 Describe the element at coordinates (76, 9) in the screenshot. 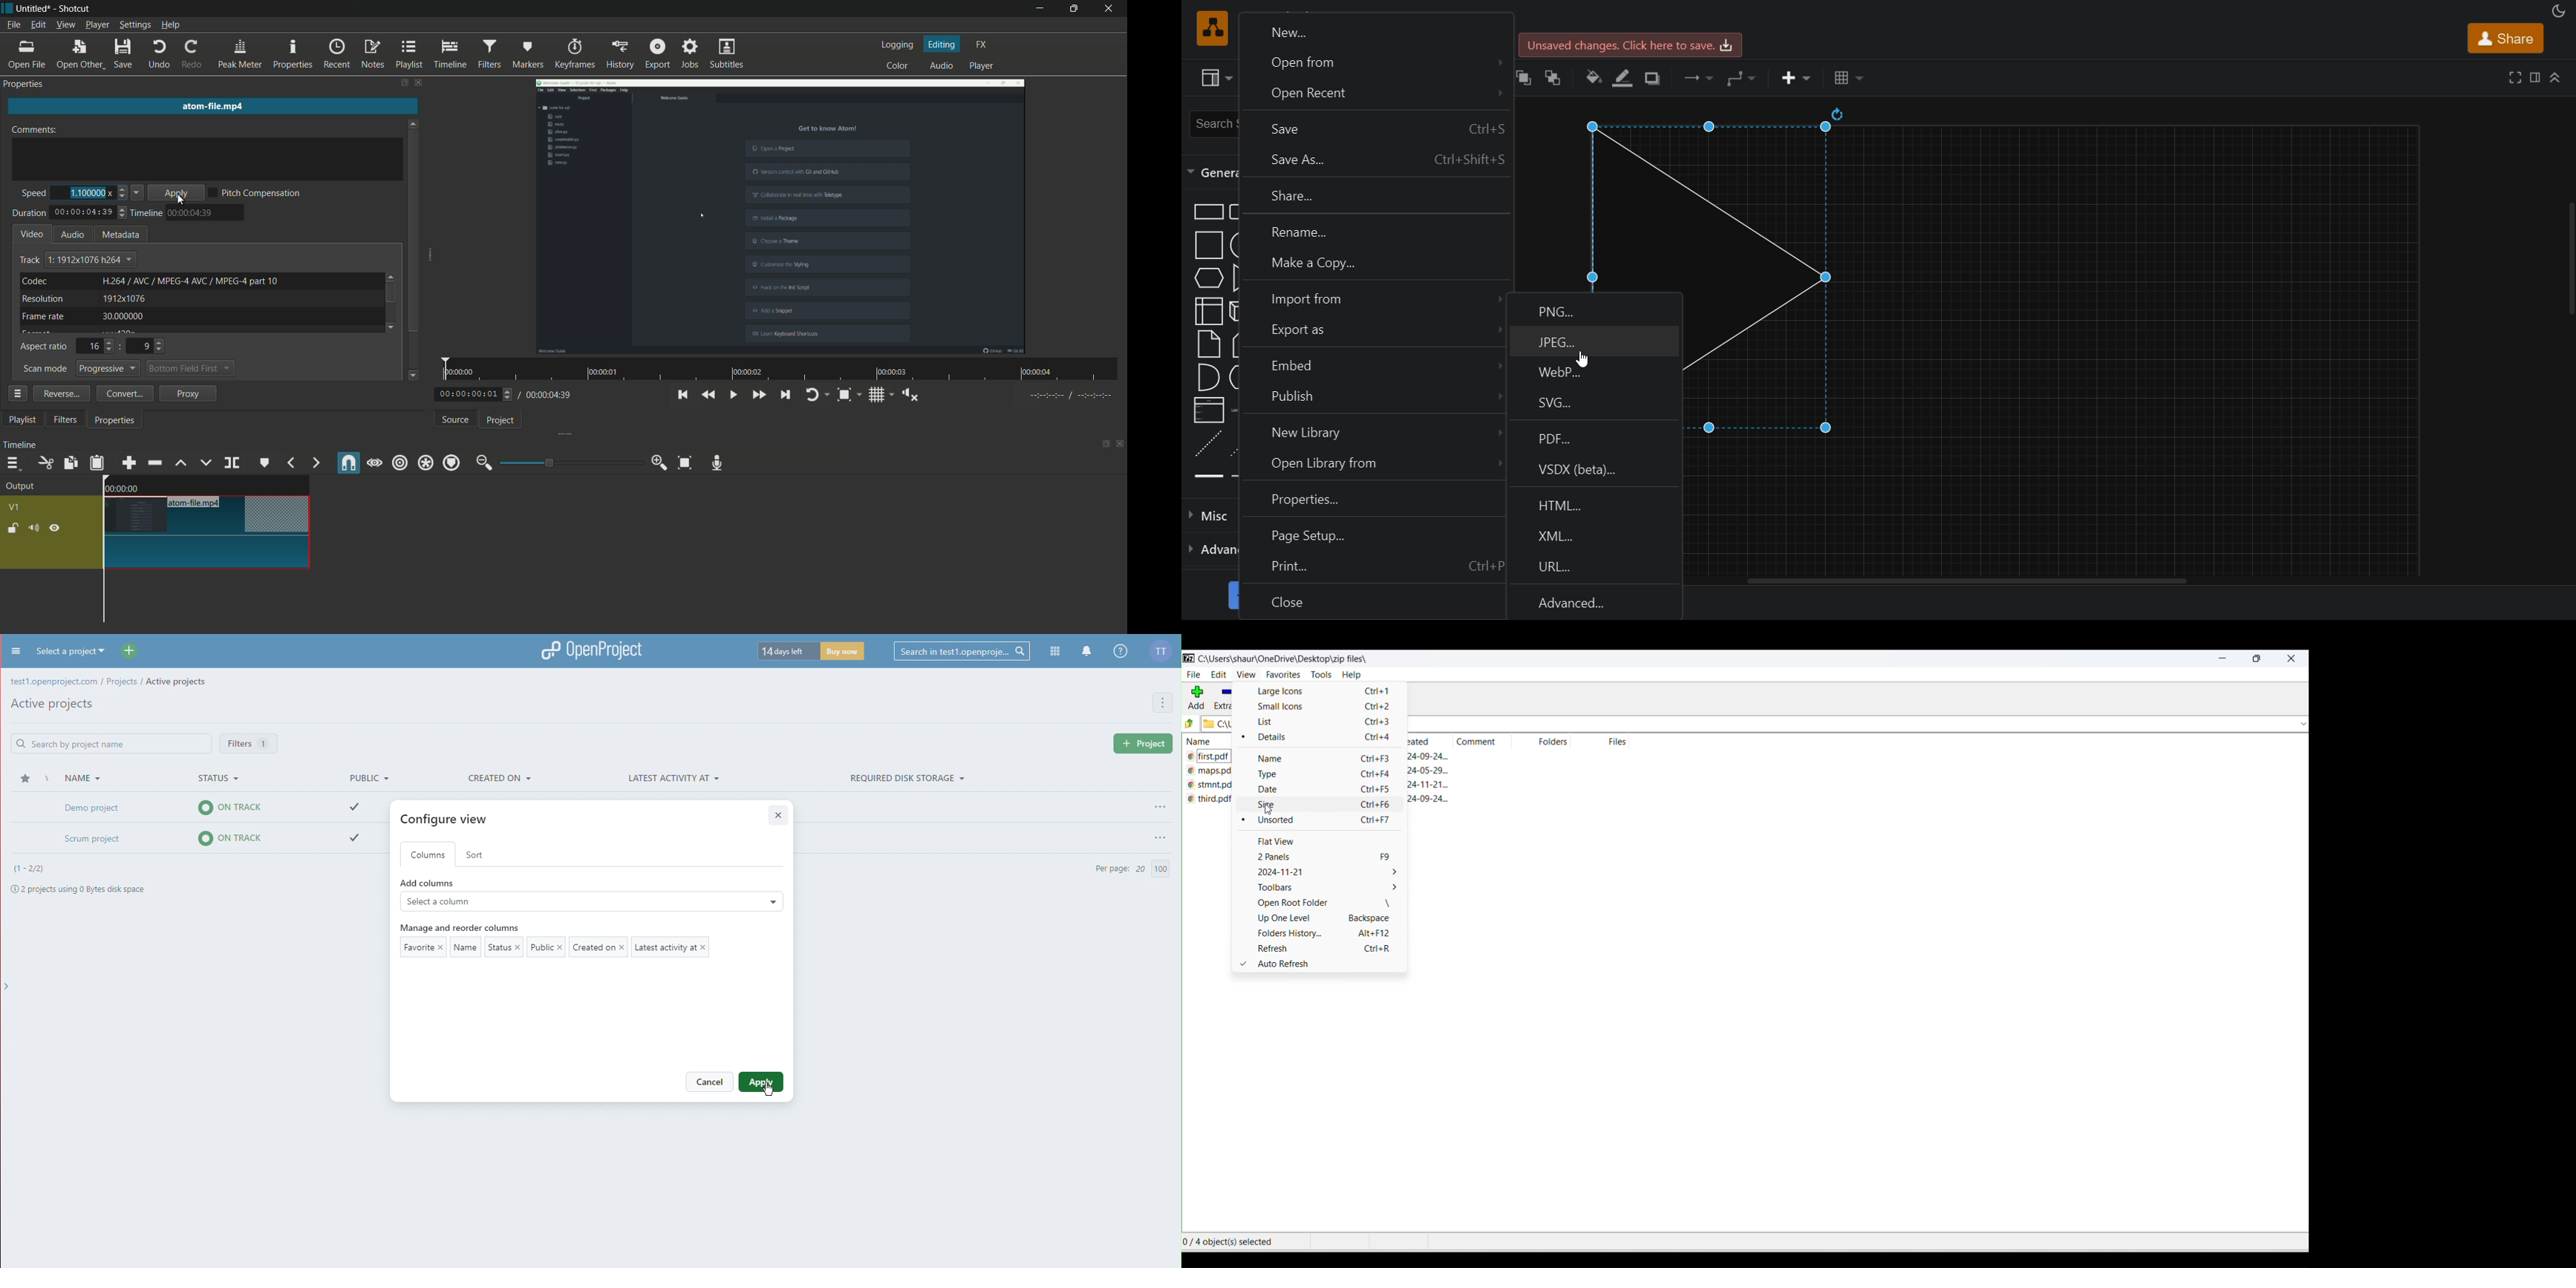

I see `app name` at that location.